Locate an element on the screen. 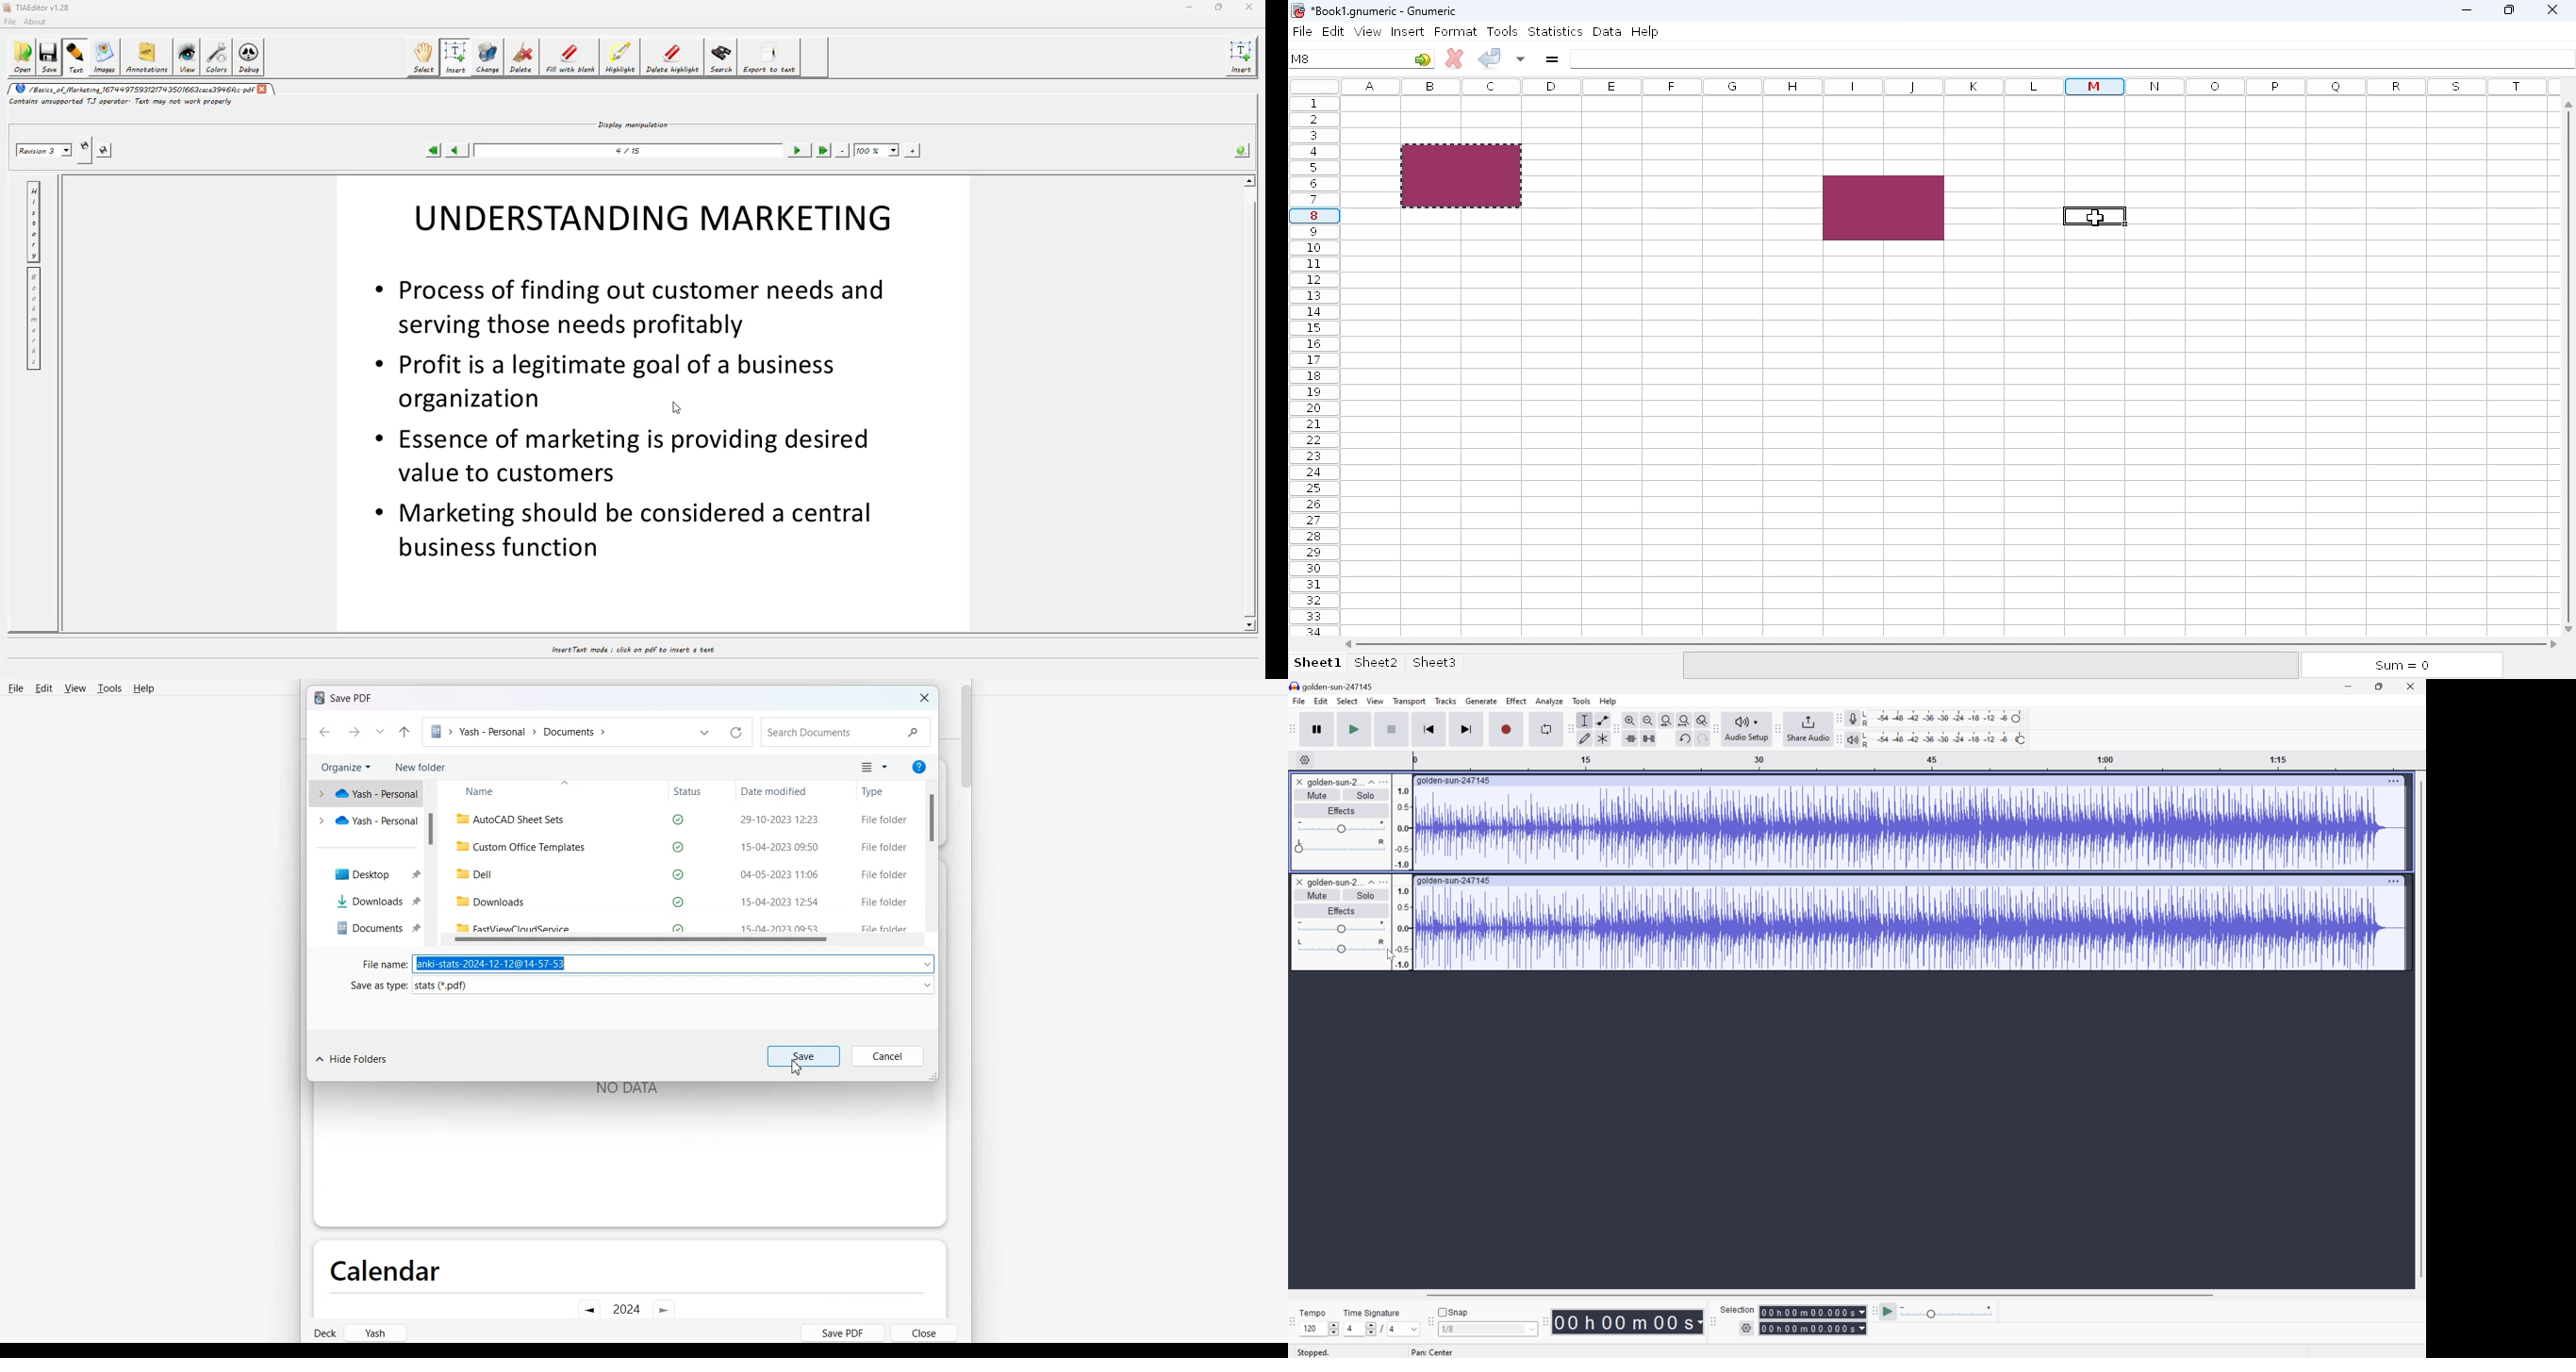 The image size is (2576, 1372). 4 is located at coordinates (1350, 1327).